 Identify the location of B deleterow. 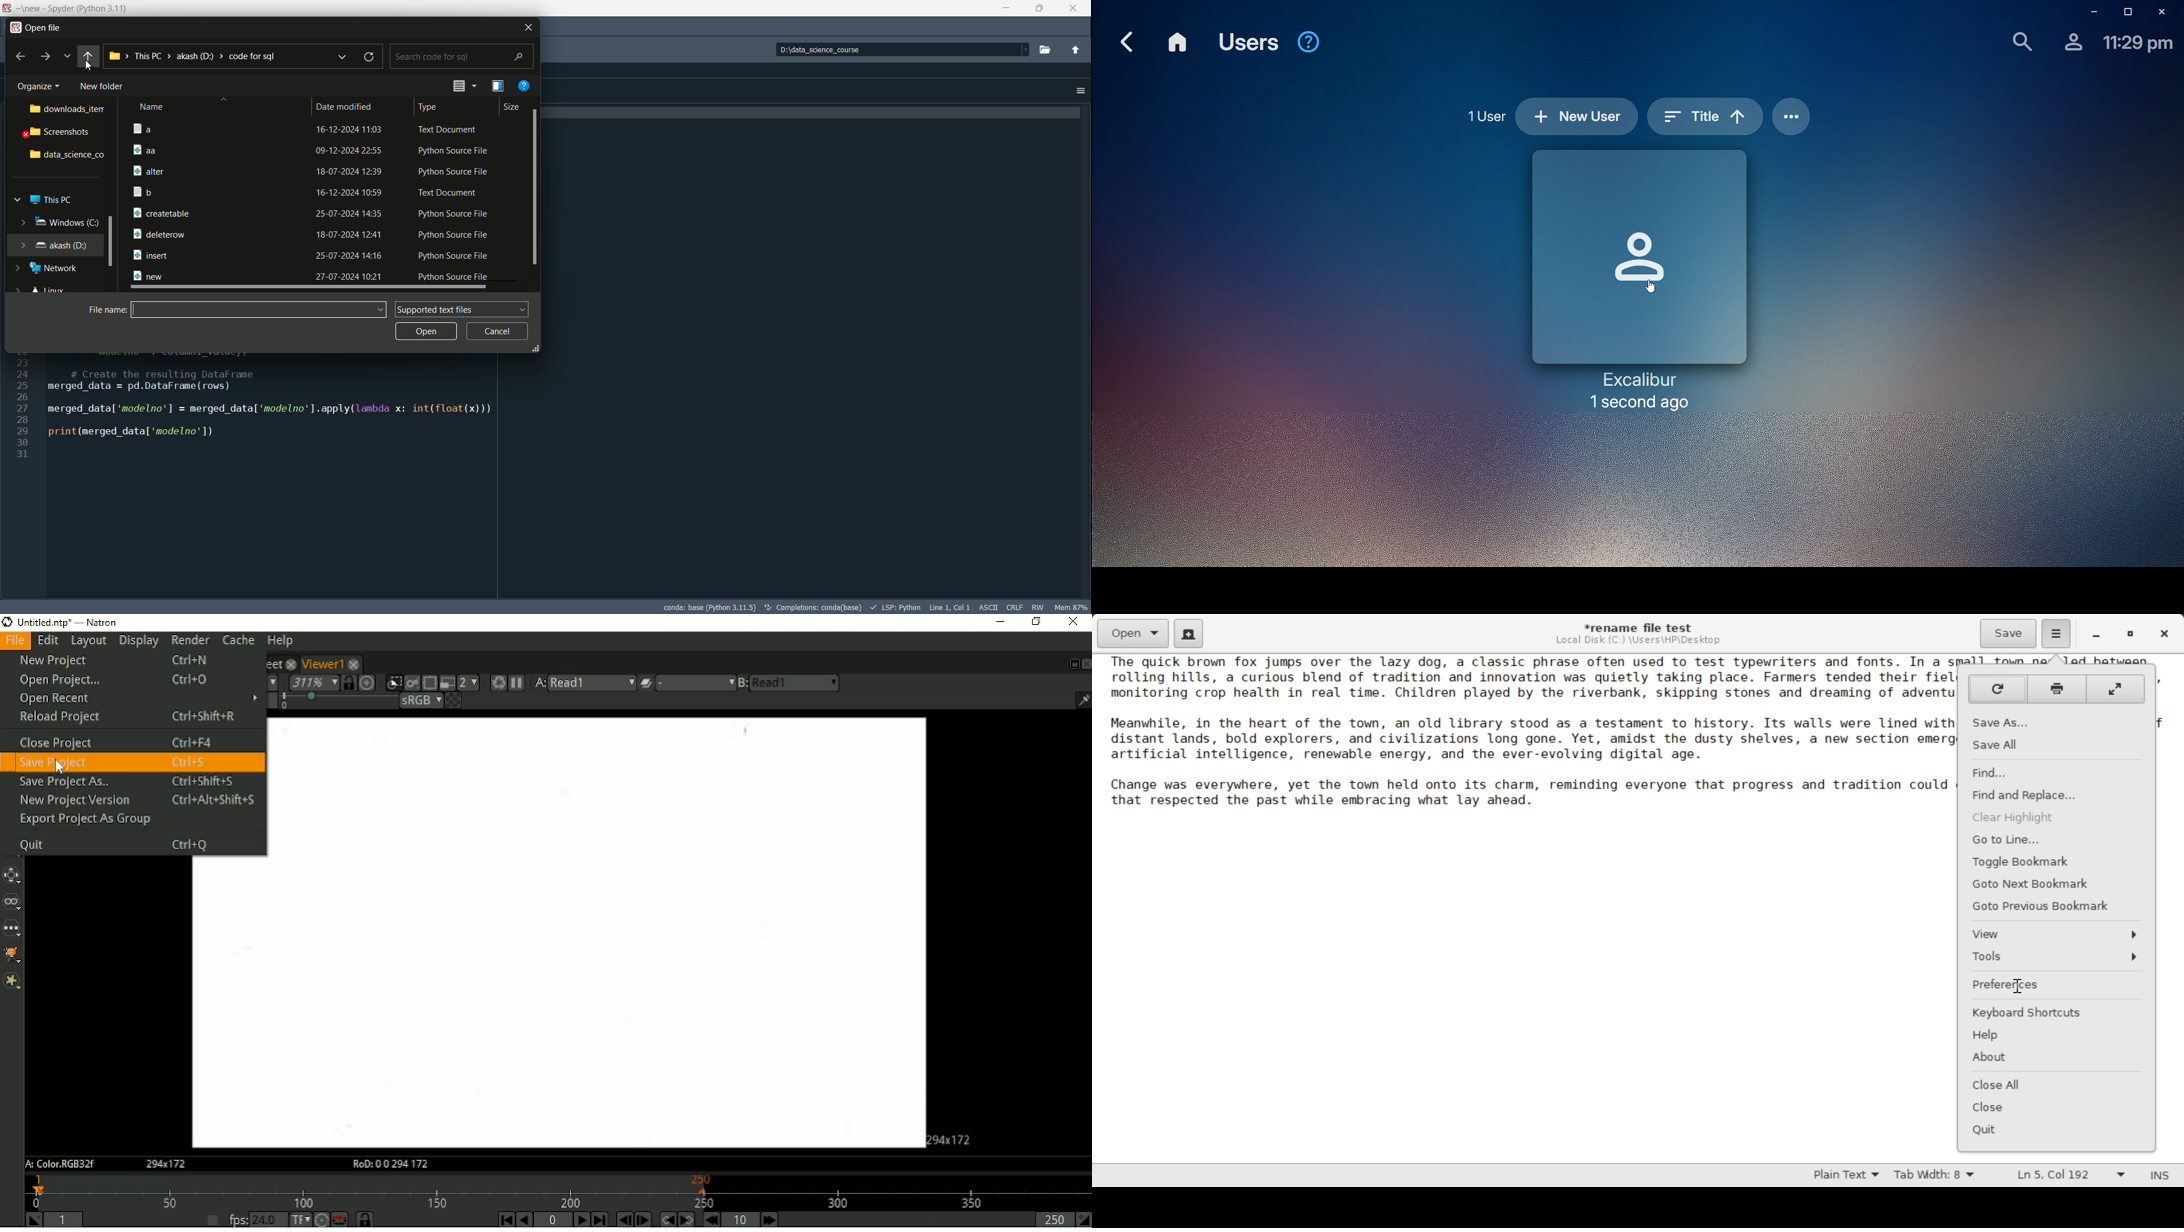
(161, 233).